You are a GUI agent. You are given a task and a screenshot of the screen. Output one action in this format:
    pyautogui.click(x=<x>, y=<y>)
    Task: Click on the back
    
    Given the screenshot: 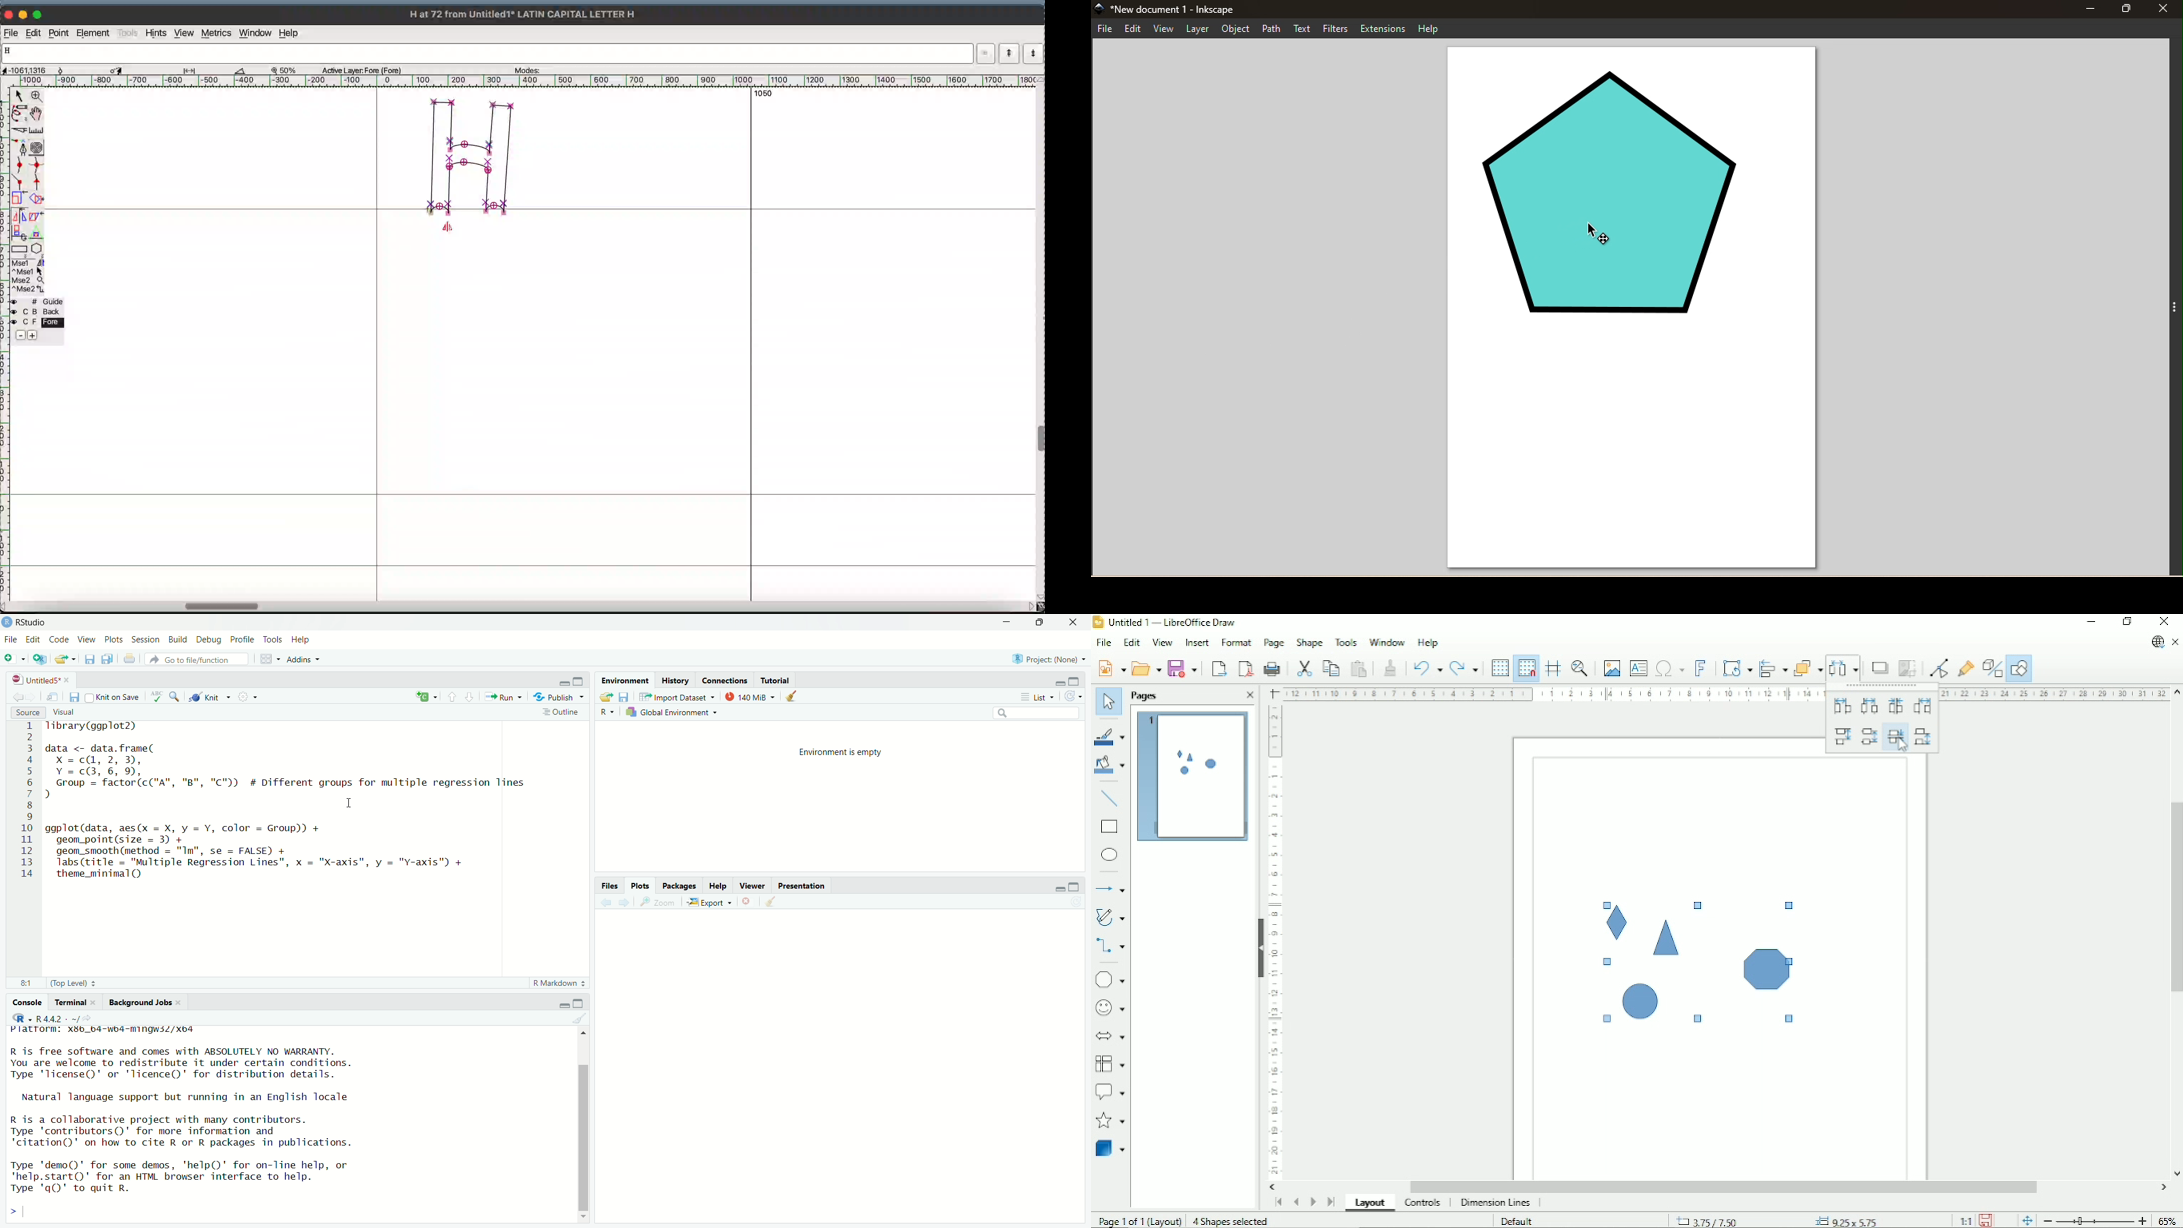 What is the action you would take?
    pyautogui.click(x=15, y=698)
    